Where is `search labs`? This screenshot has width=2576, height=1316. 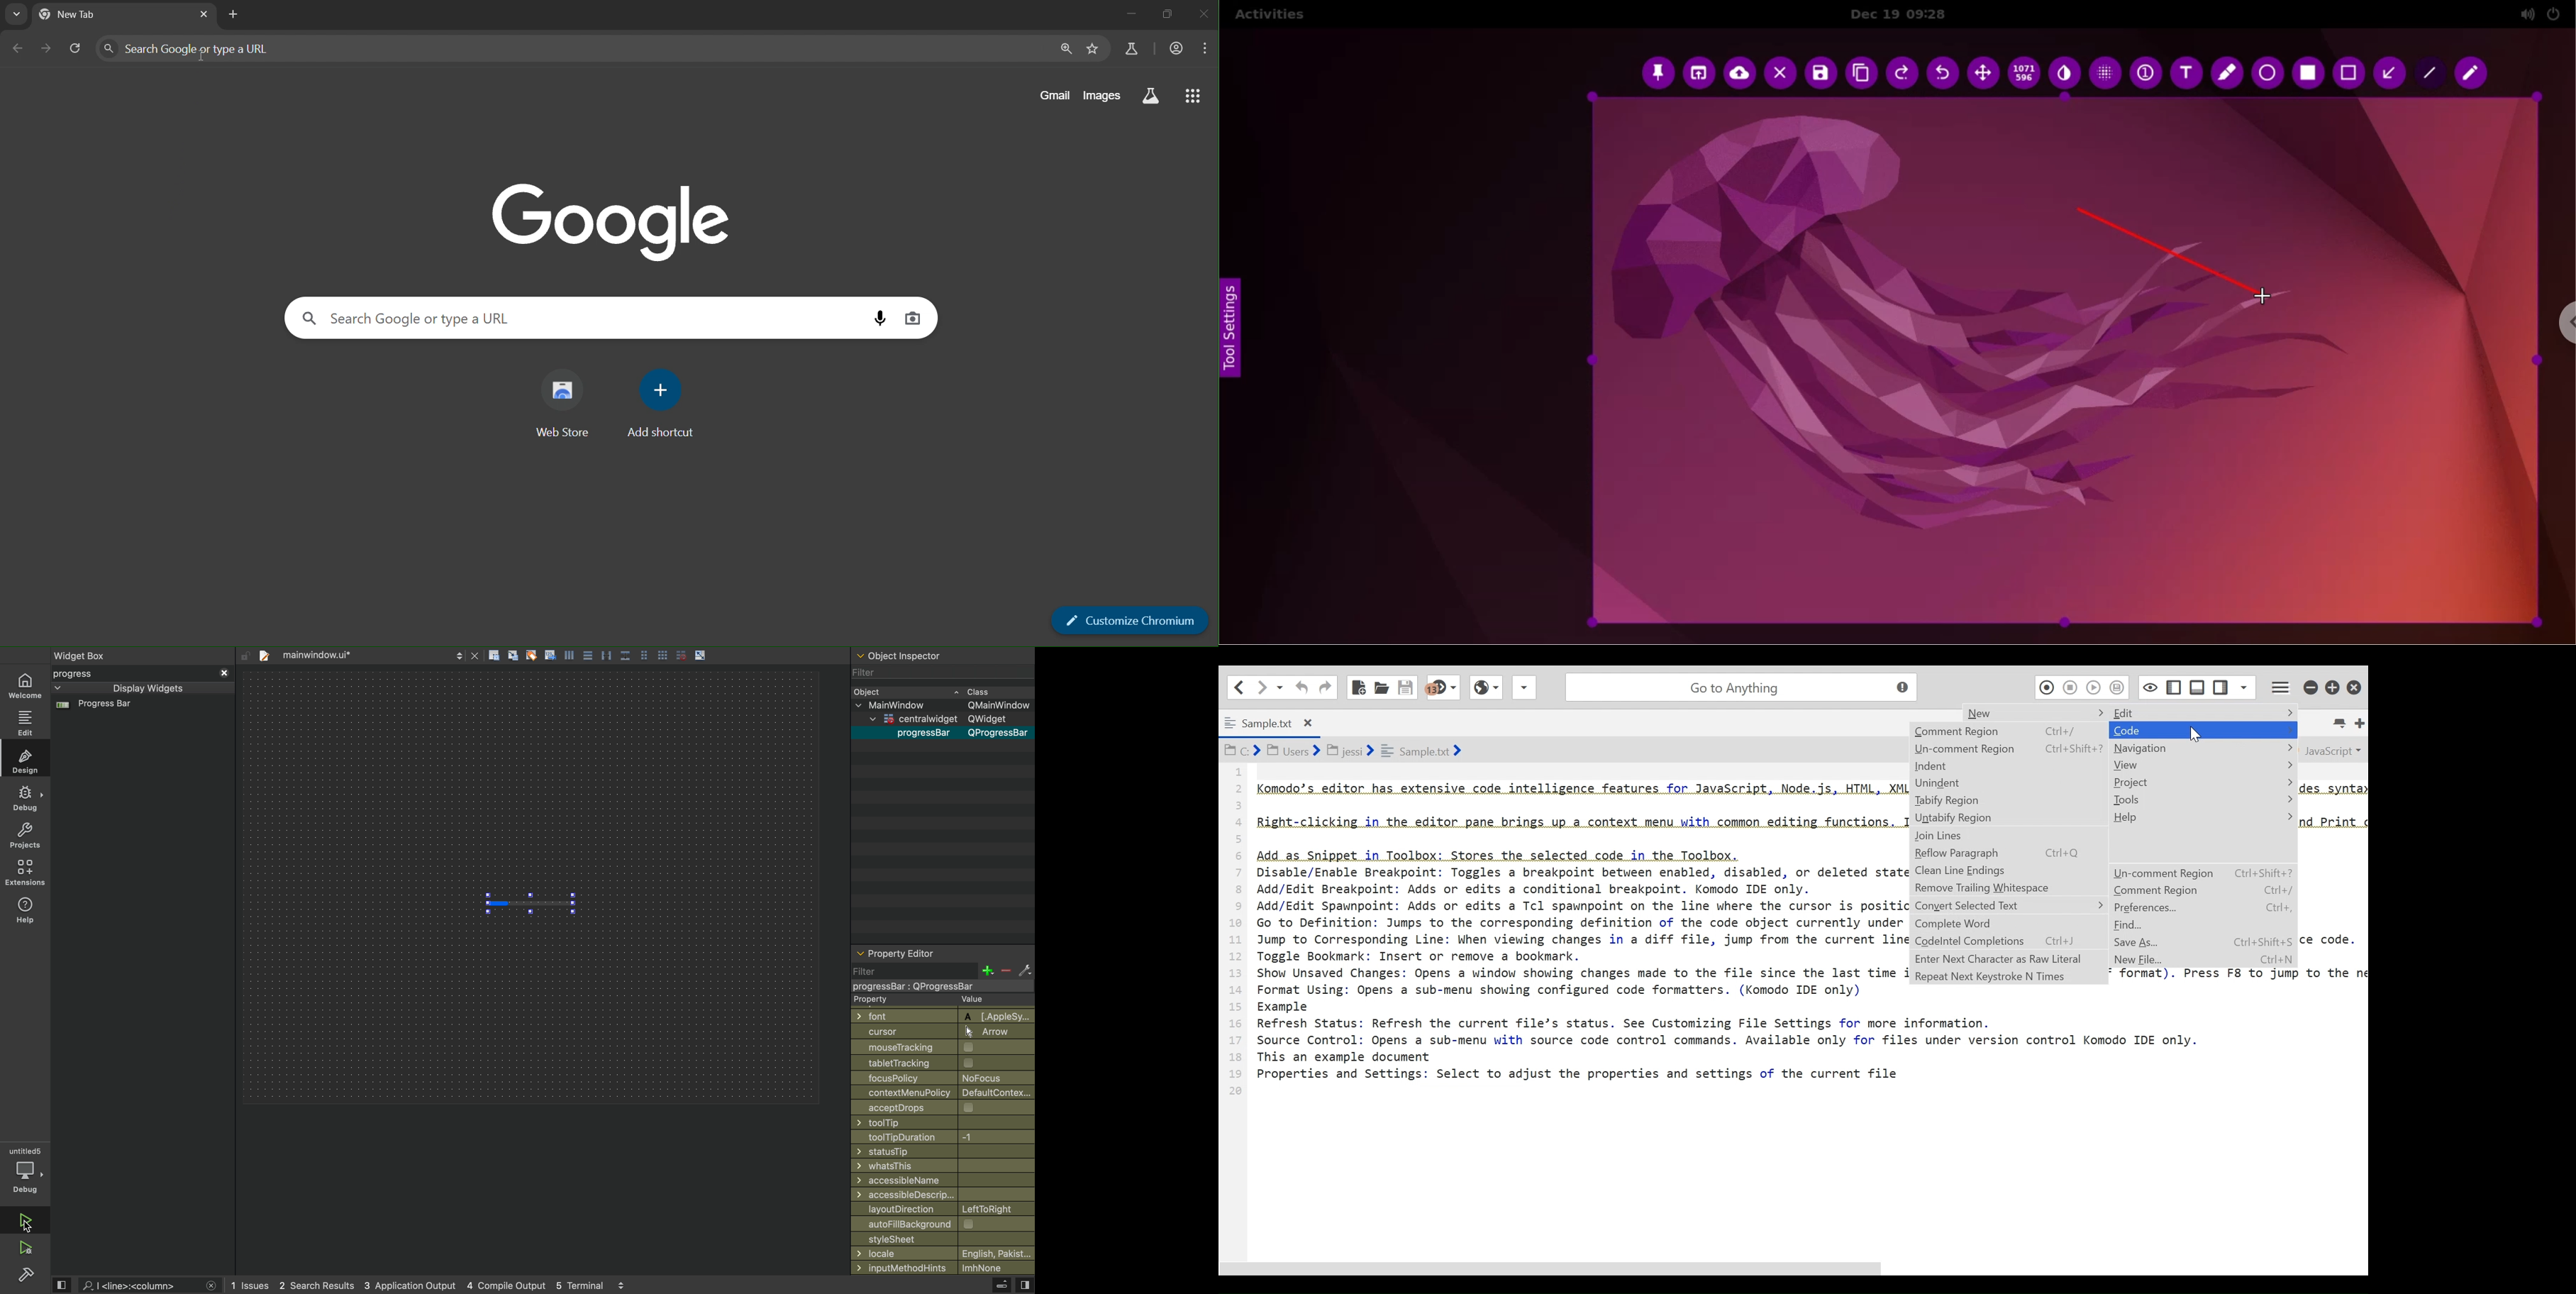
search labs is located at coordinates (1133, 51).